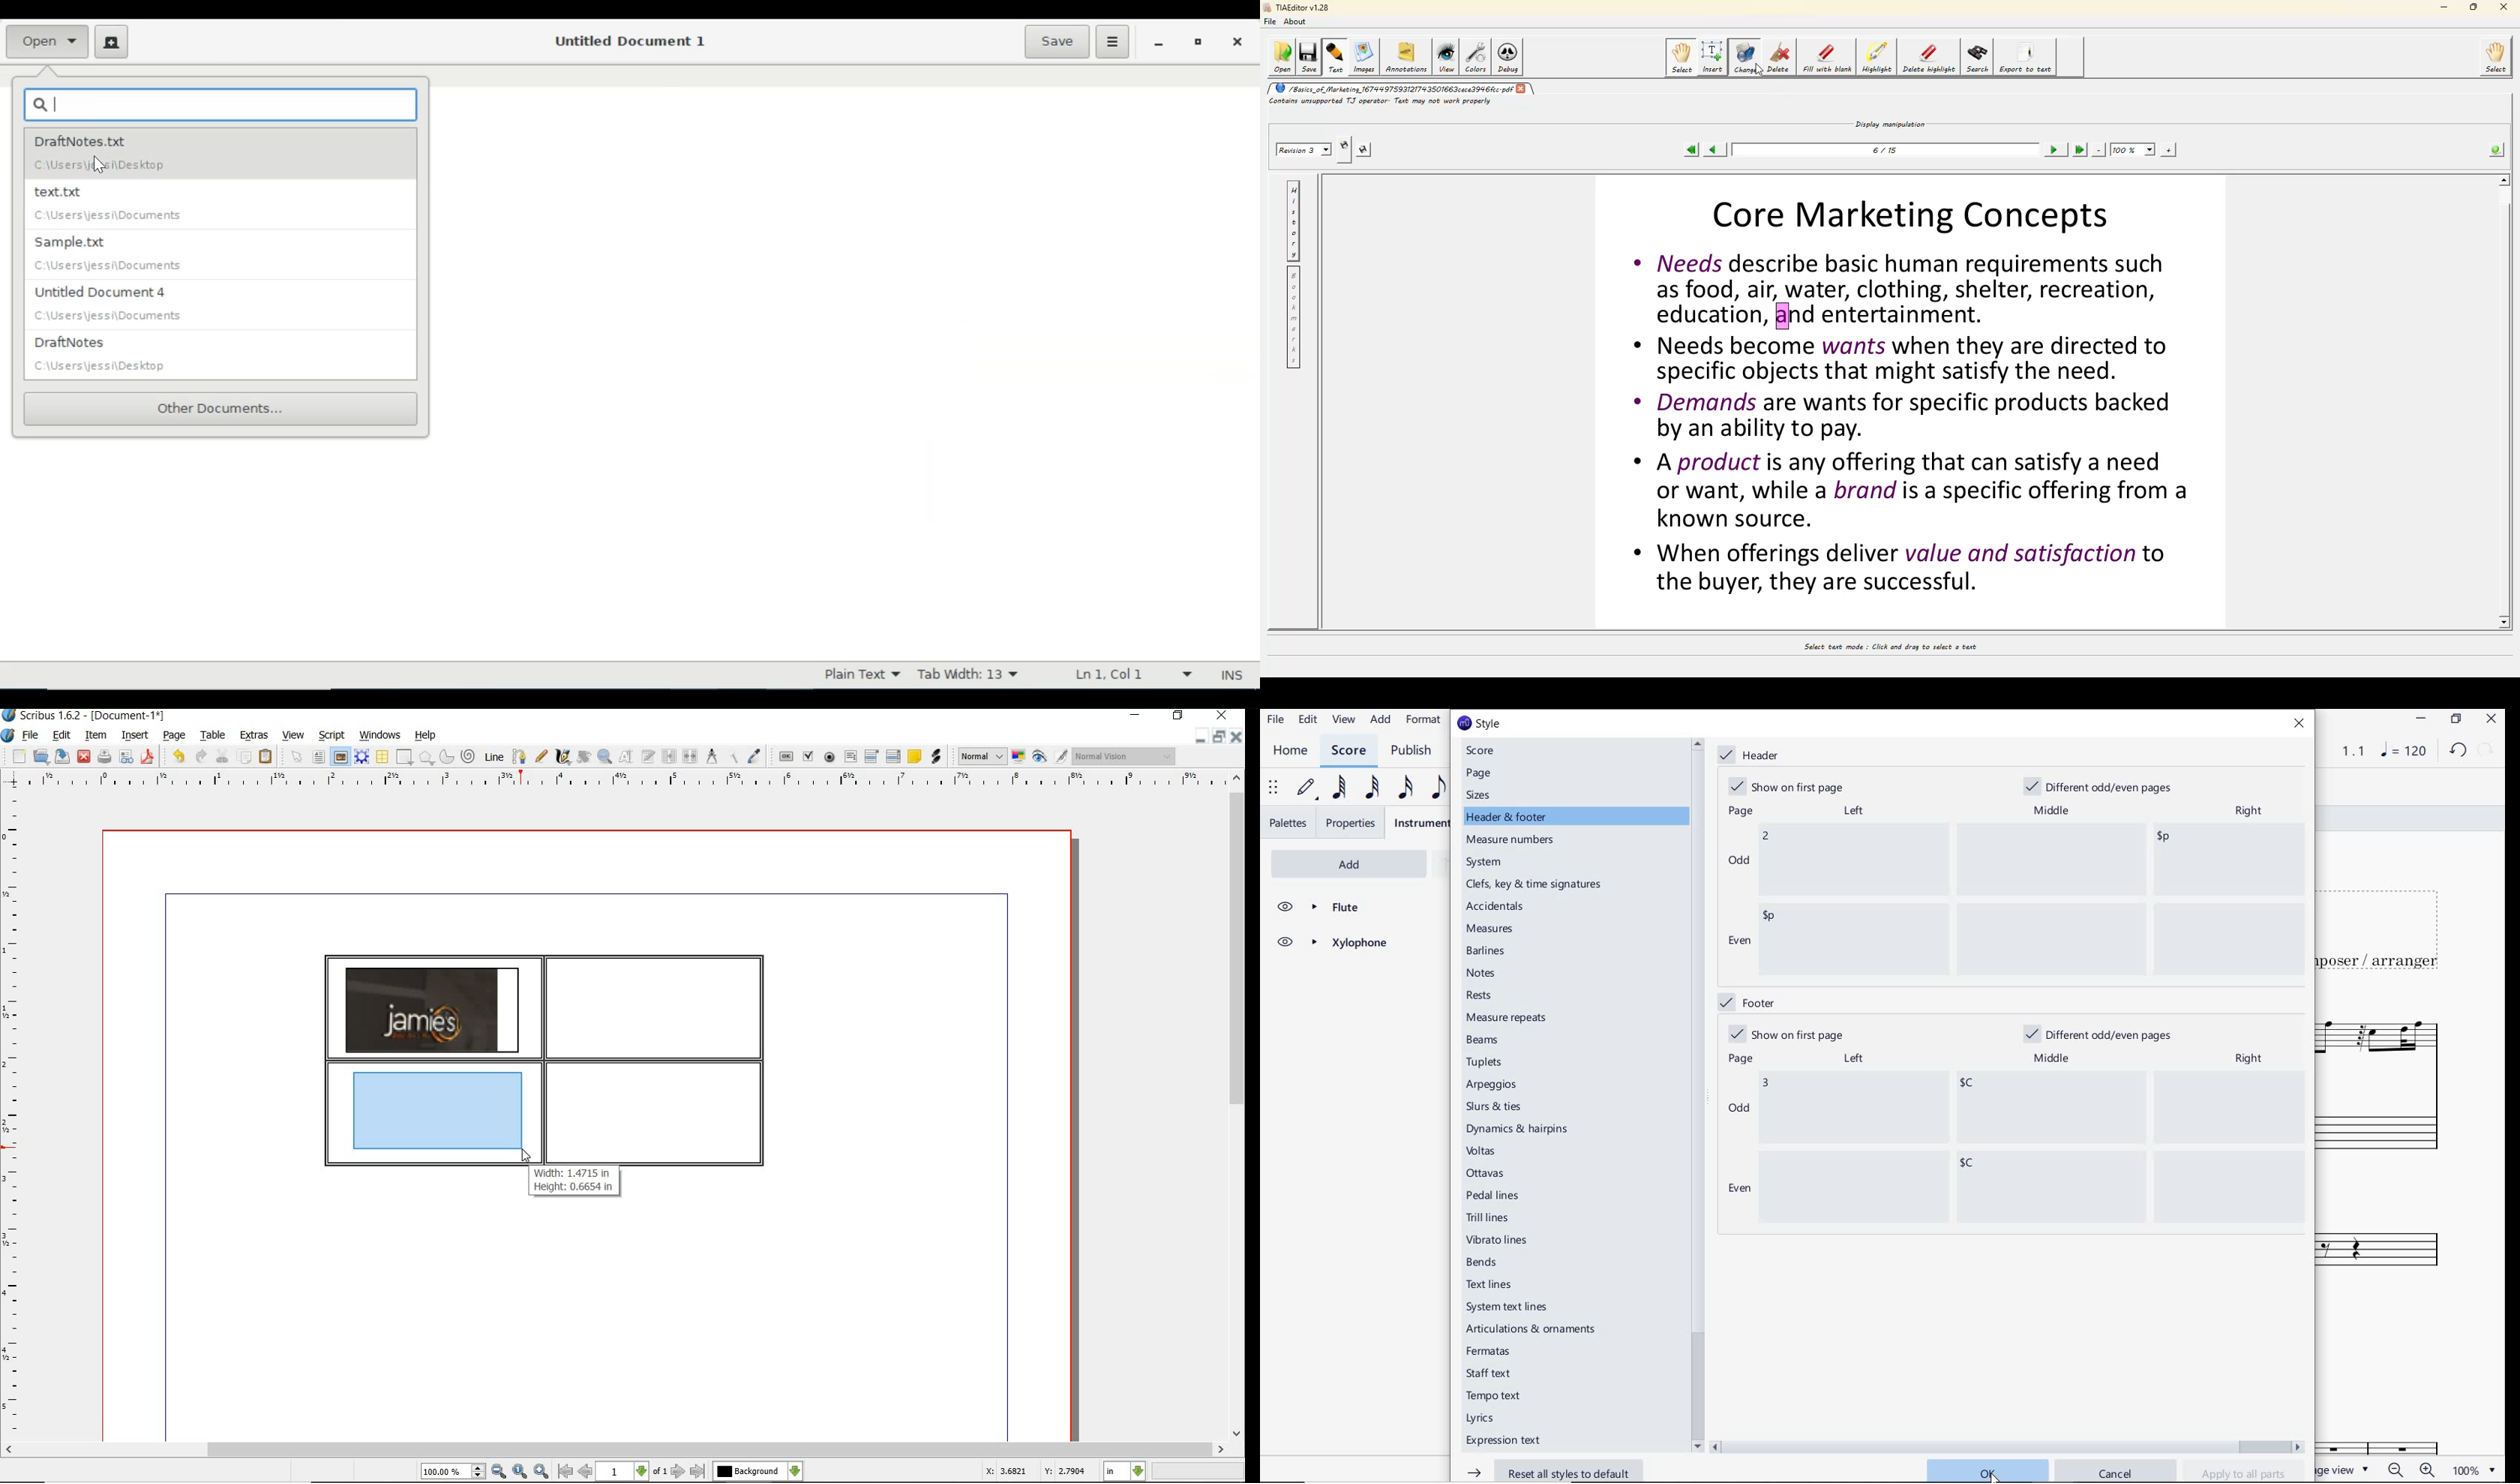 The height and width of the screenshot is (1484, 2520). I want to click on insert, so click(133, 736).